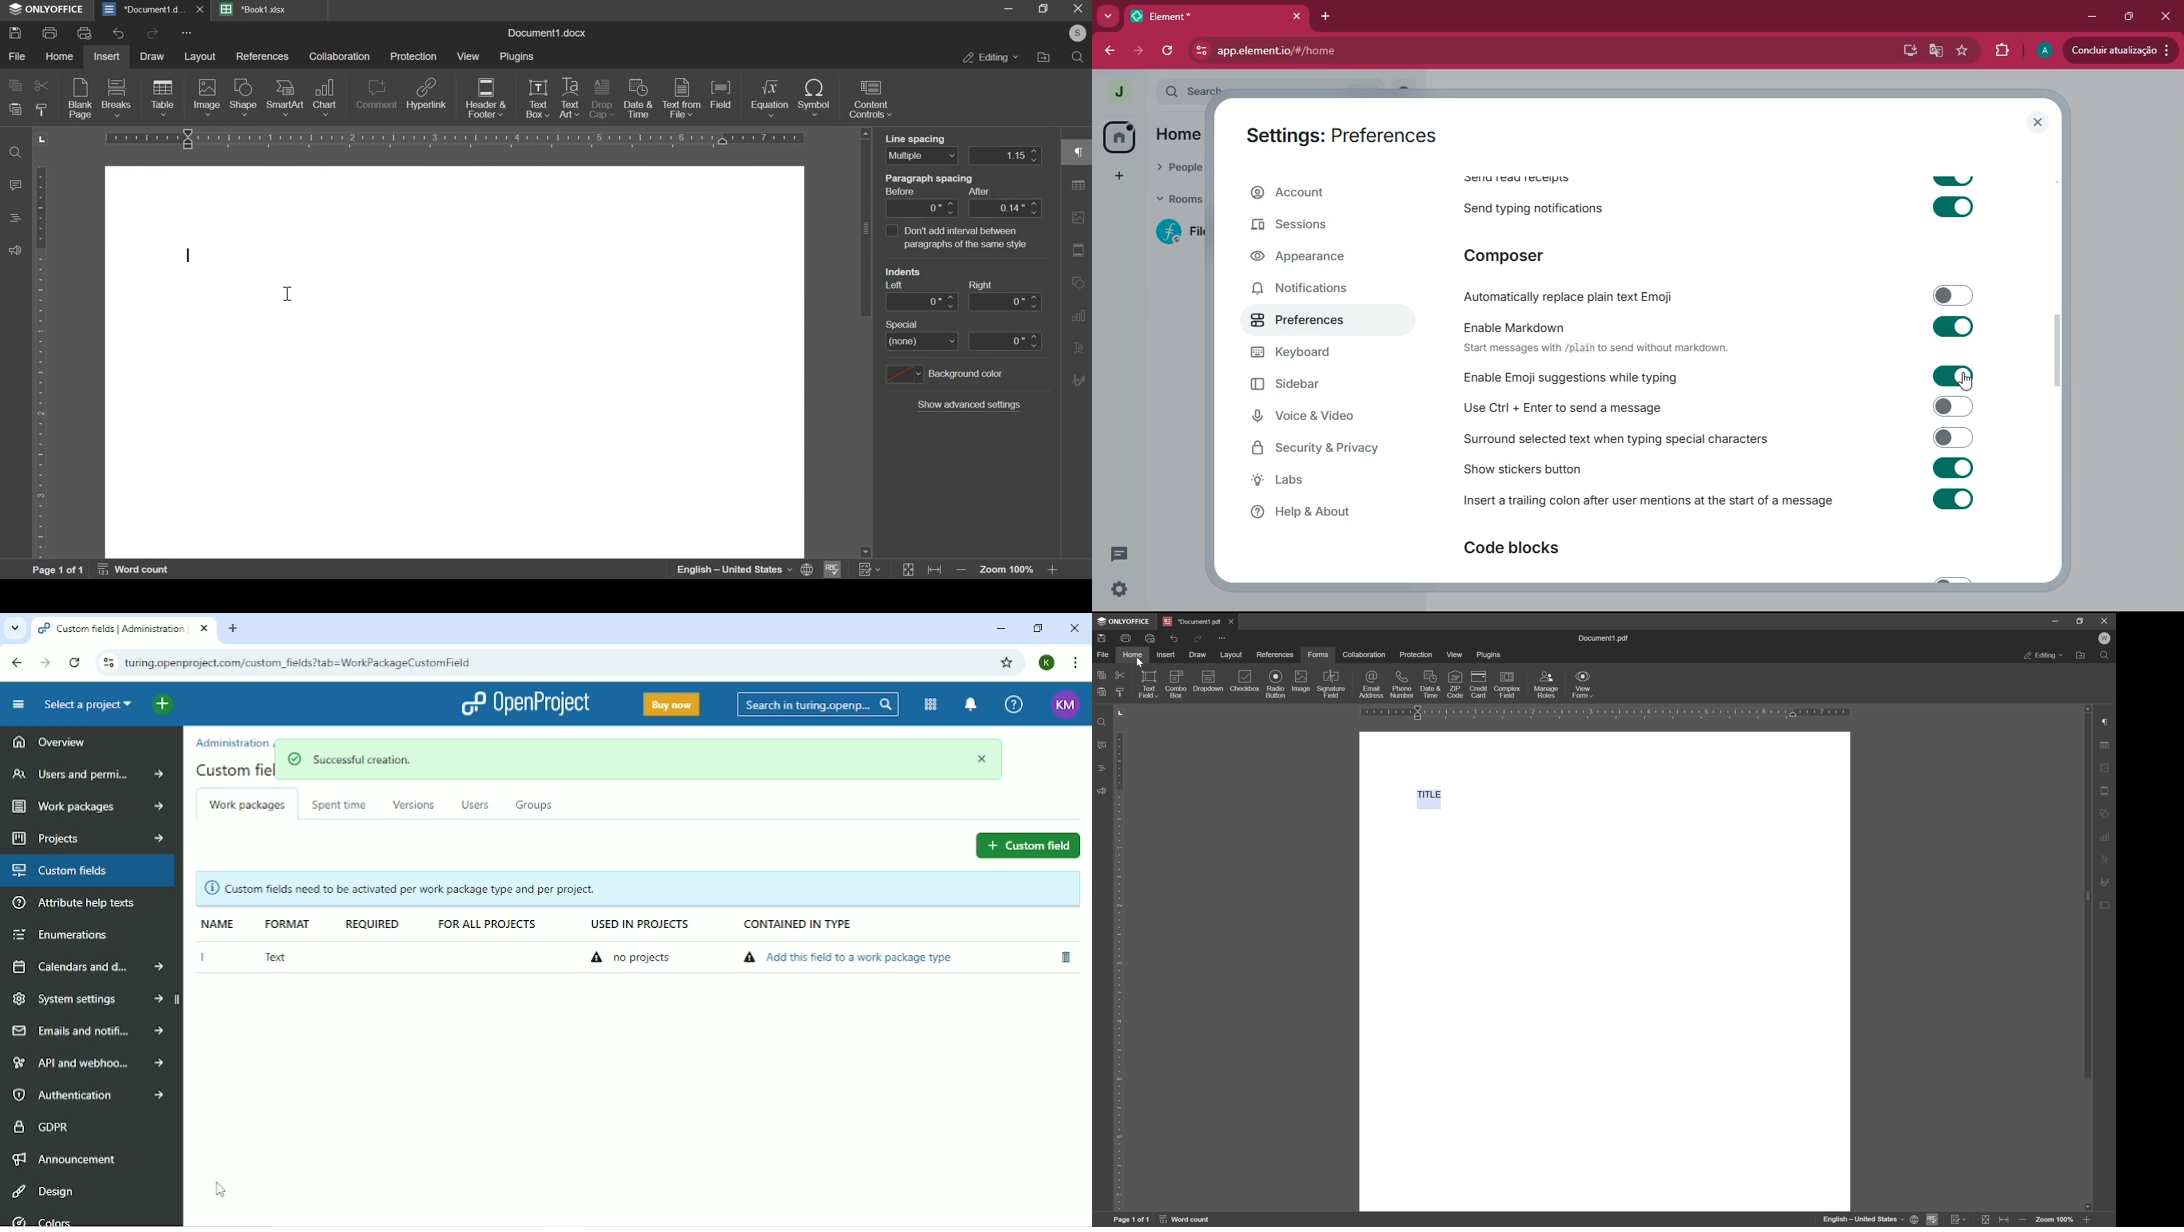 This screenshot has height=1232, width=2184. Describe the element at coordinates (15, 153) in the screenshot. I see `find` at that location.